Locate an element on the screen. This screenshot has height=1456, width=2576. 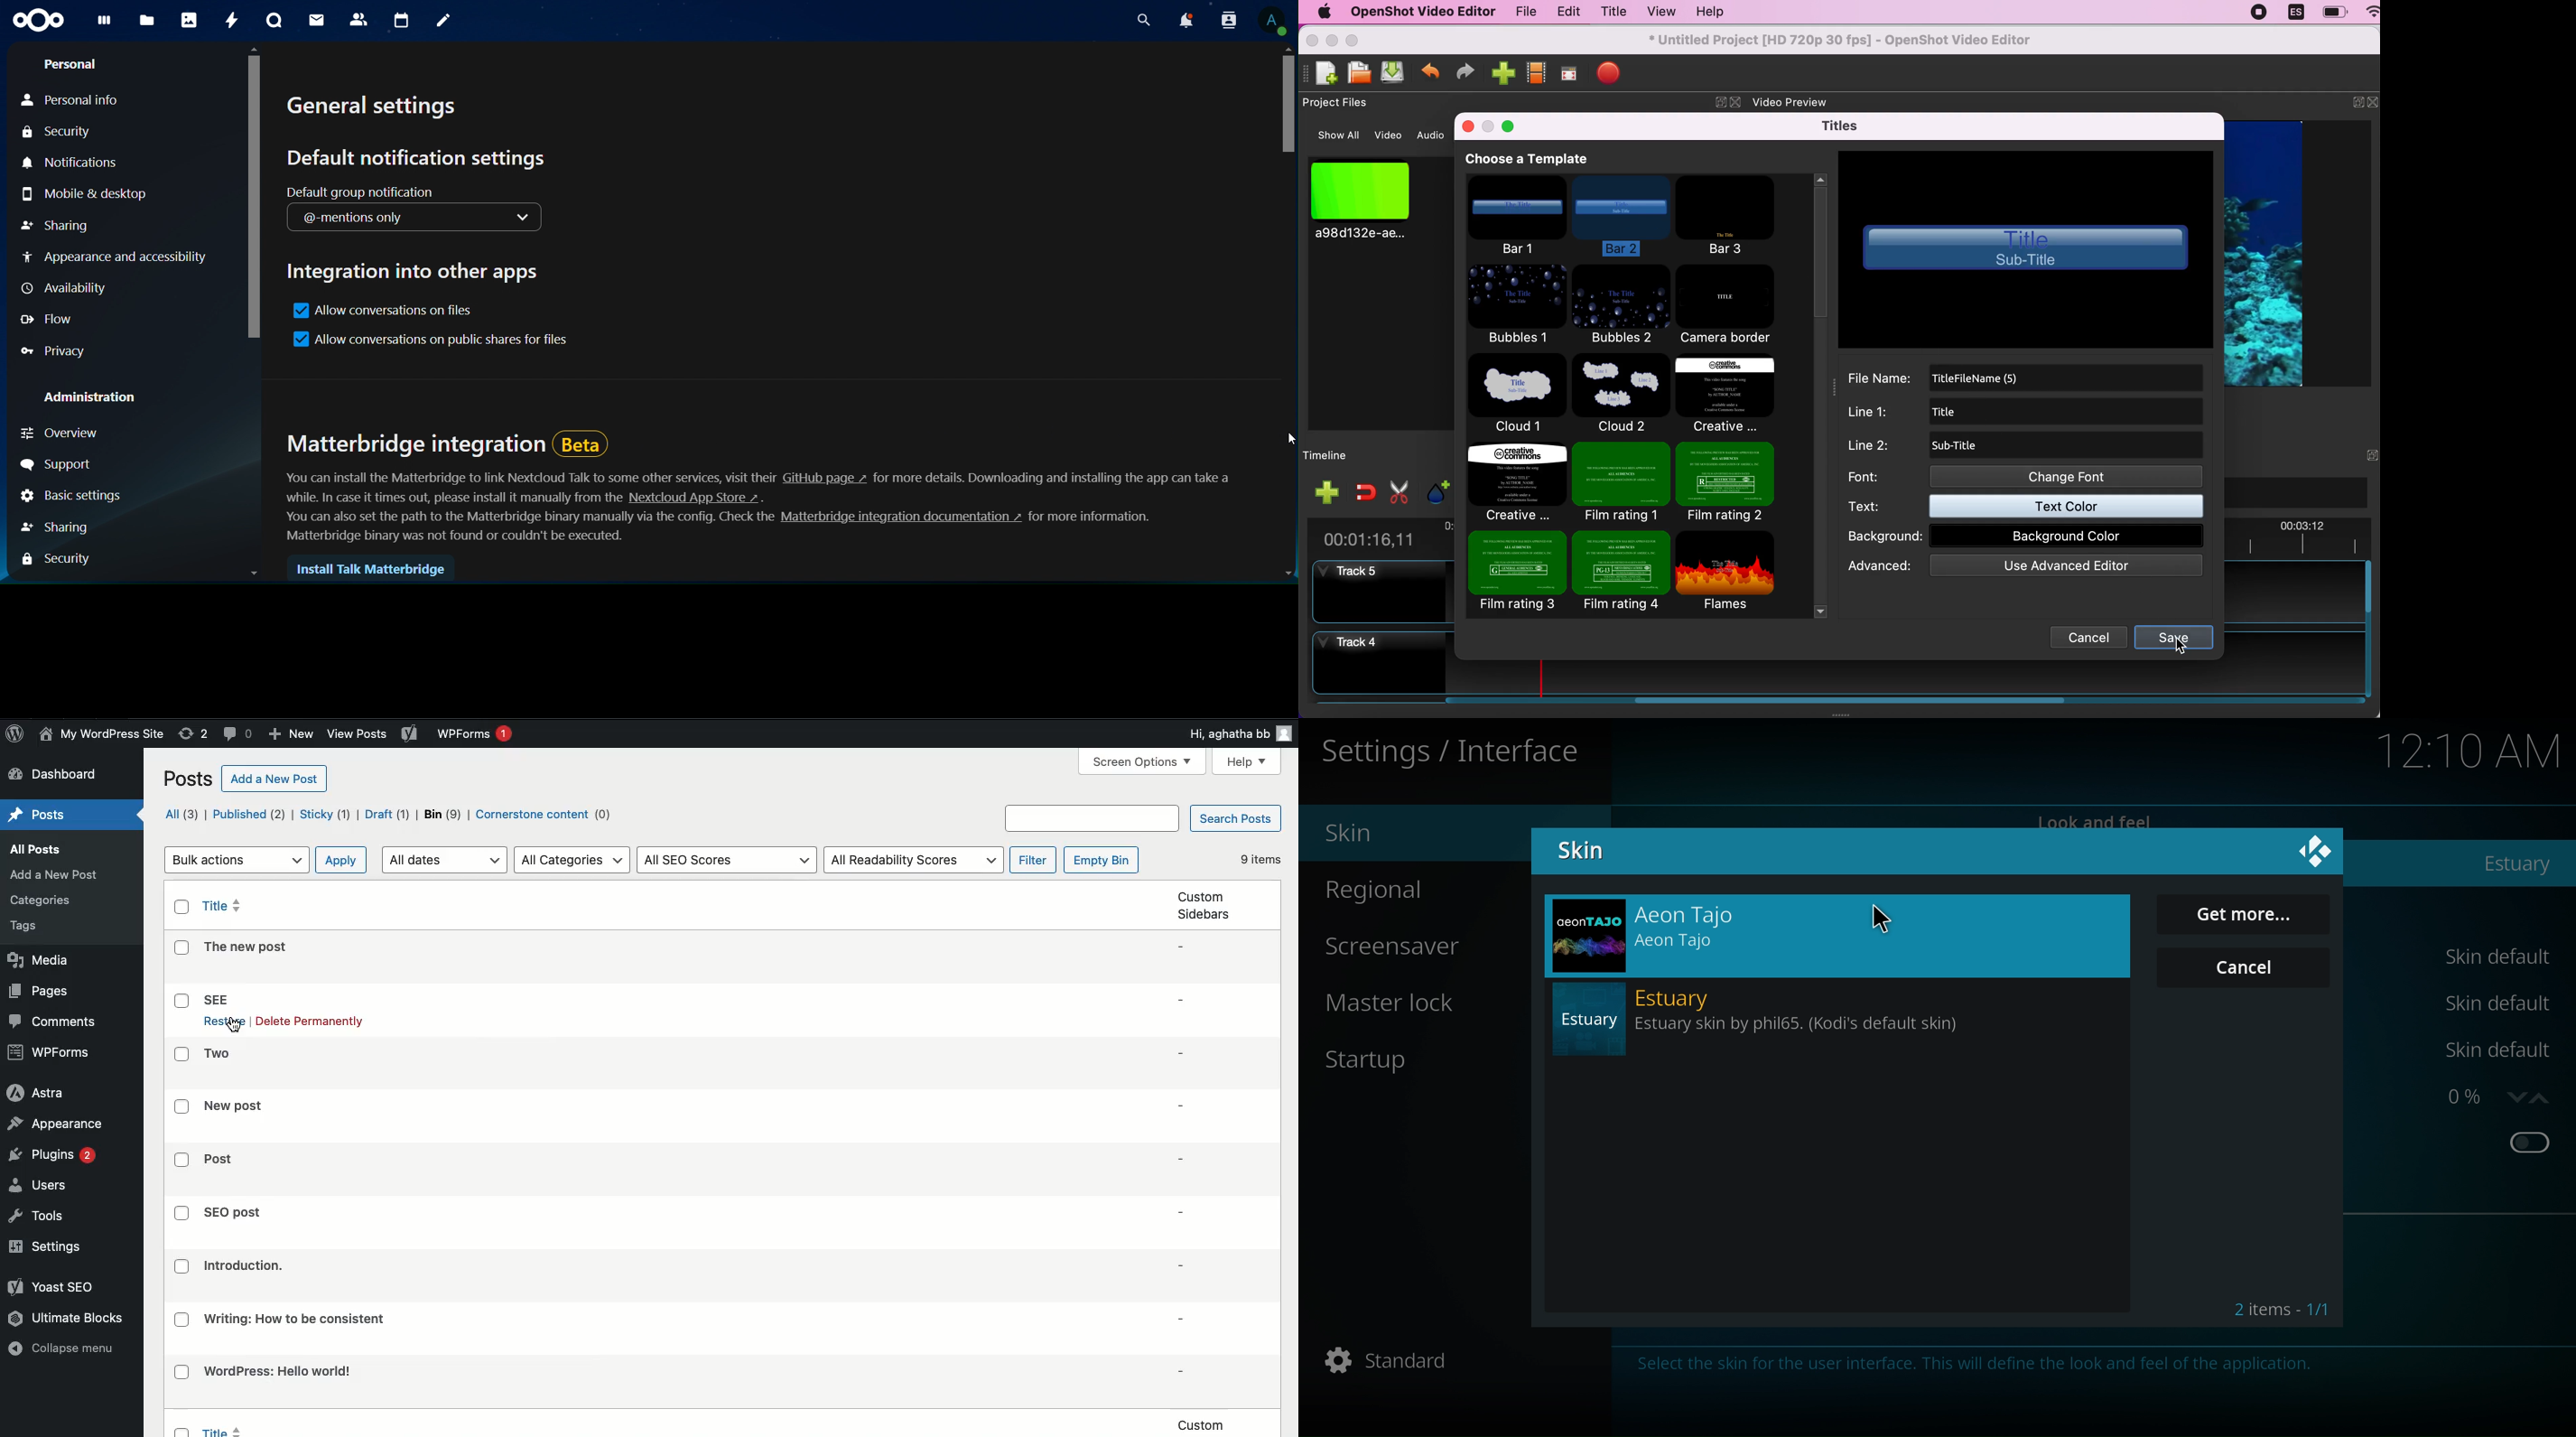
Checkbox is located at coordinates (181, 1320).